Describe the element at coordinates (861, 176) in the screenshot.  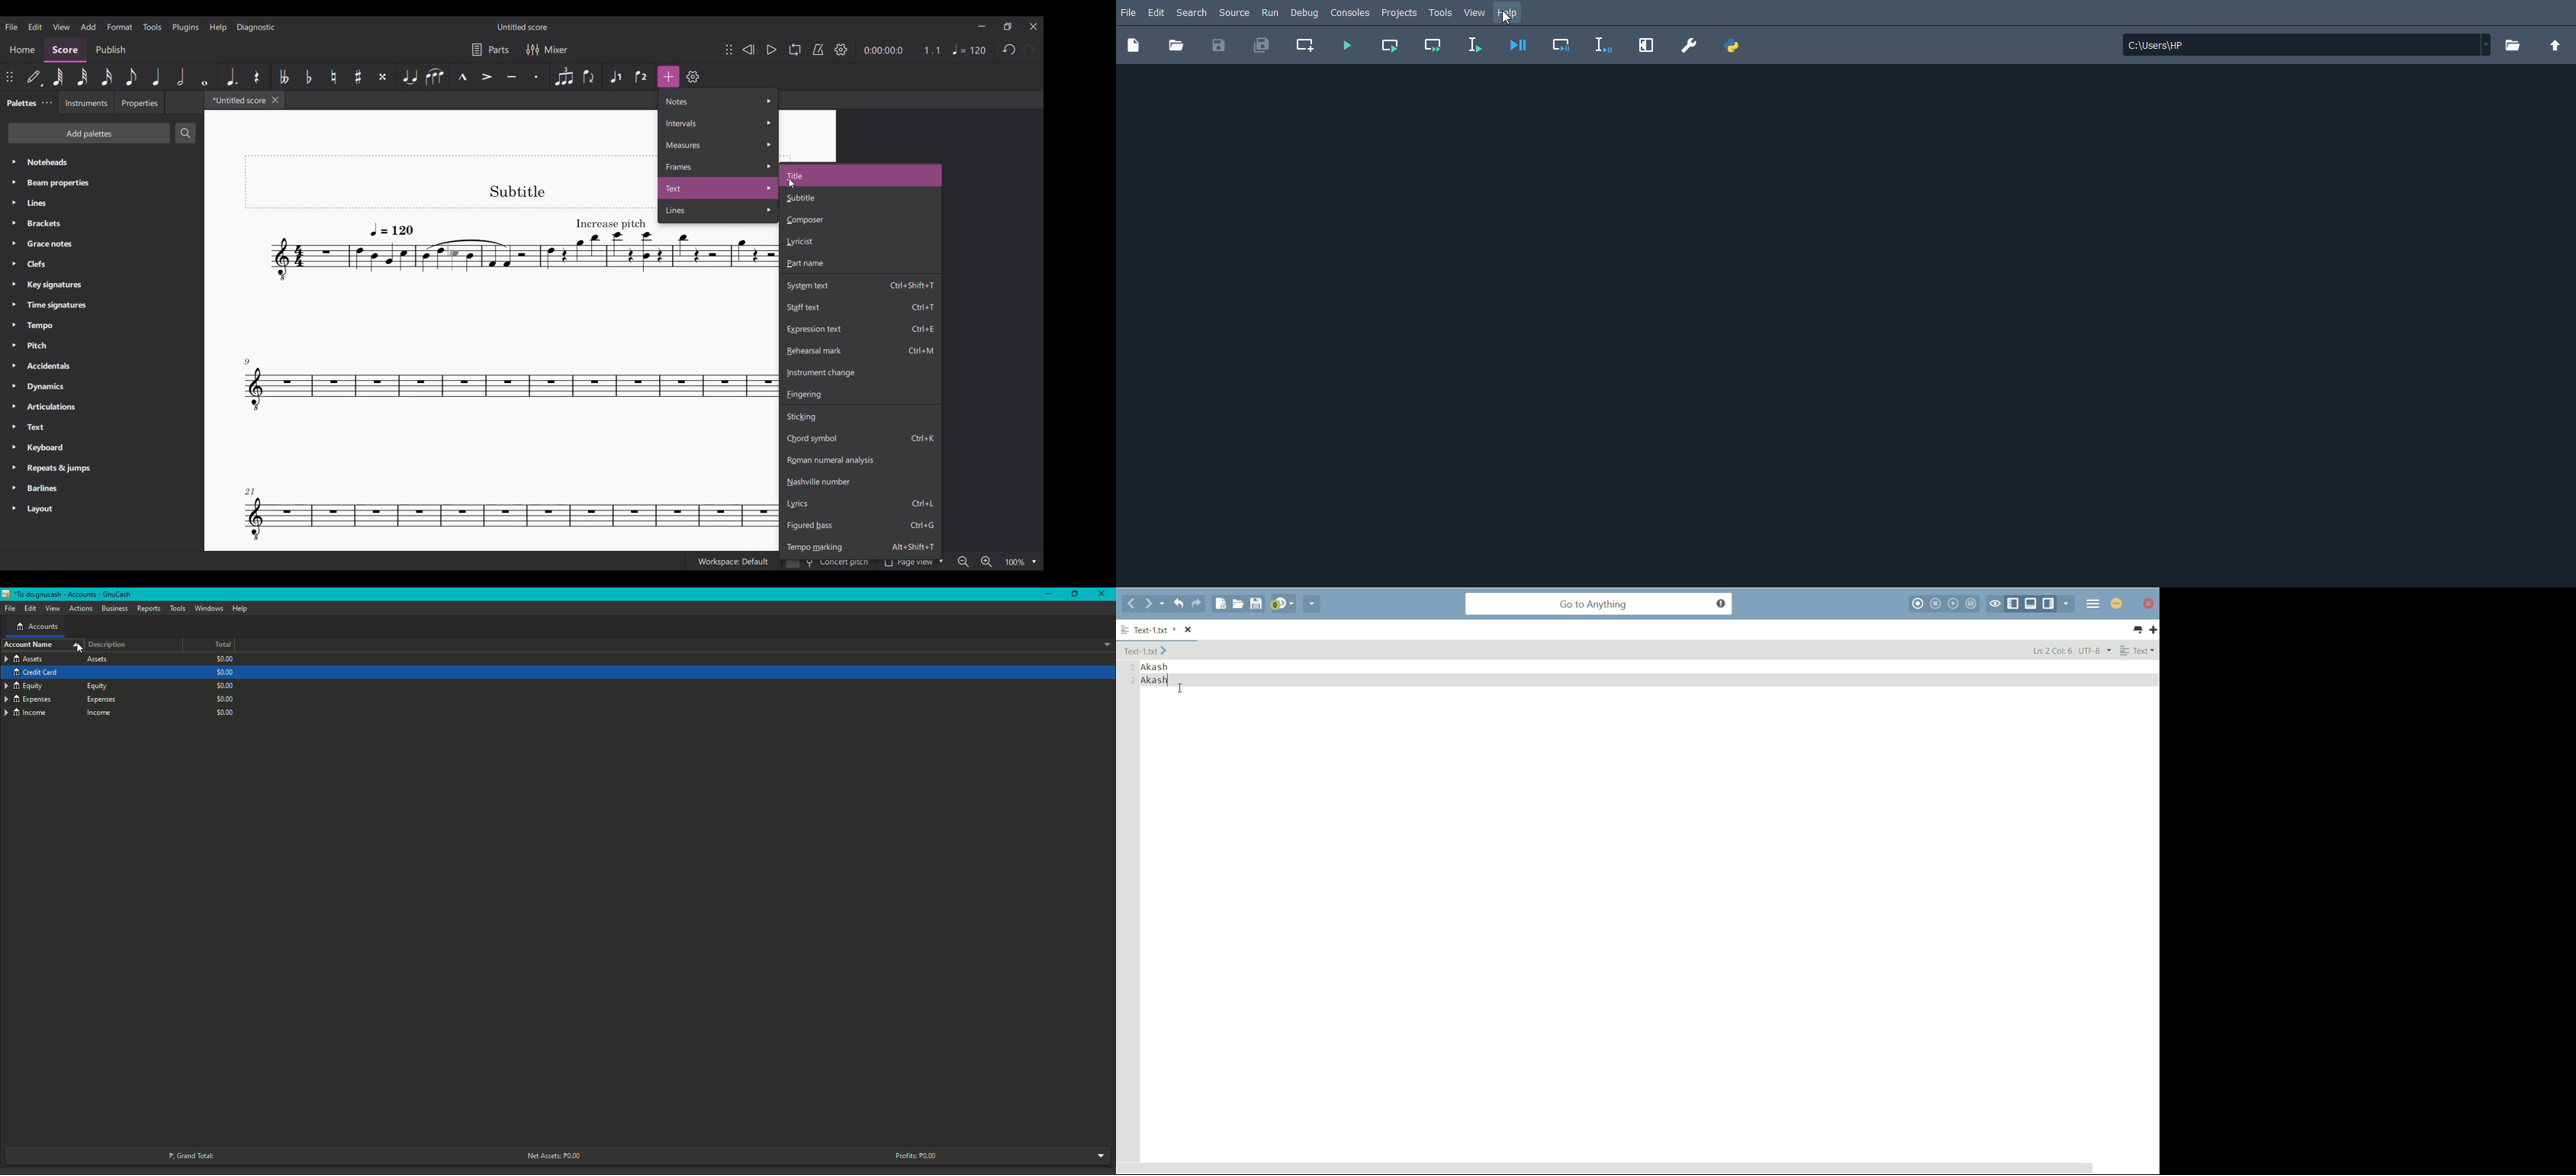
I see `Title, highlighted by cursor` at that location.